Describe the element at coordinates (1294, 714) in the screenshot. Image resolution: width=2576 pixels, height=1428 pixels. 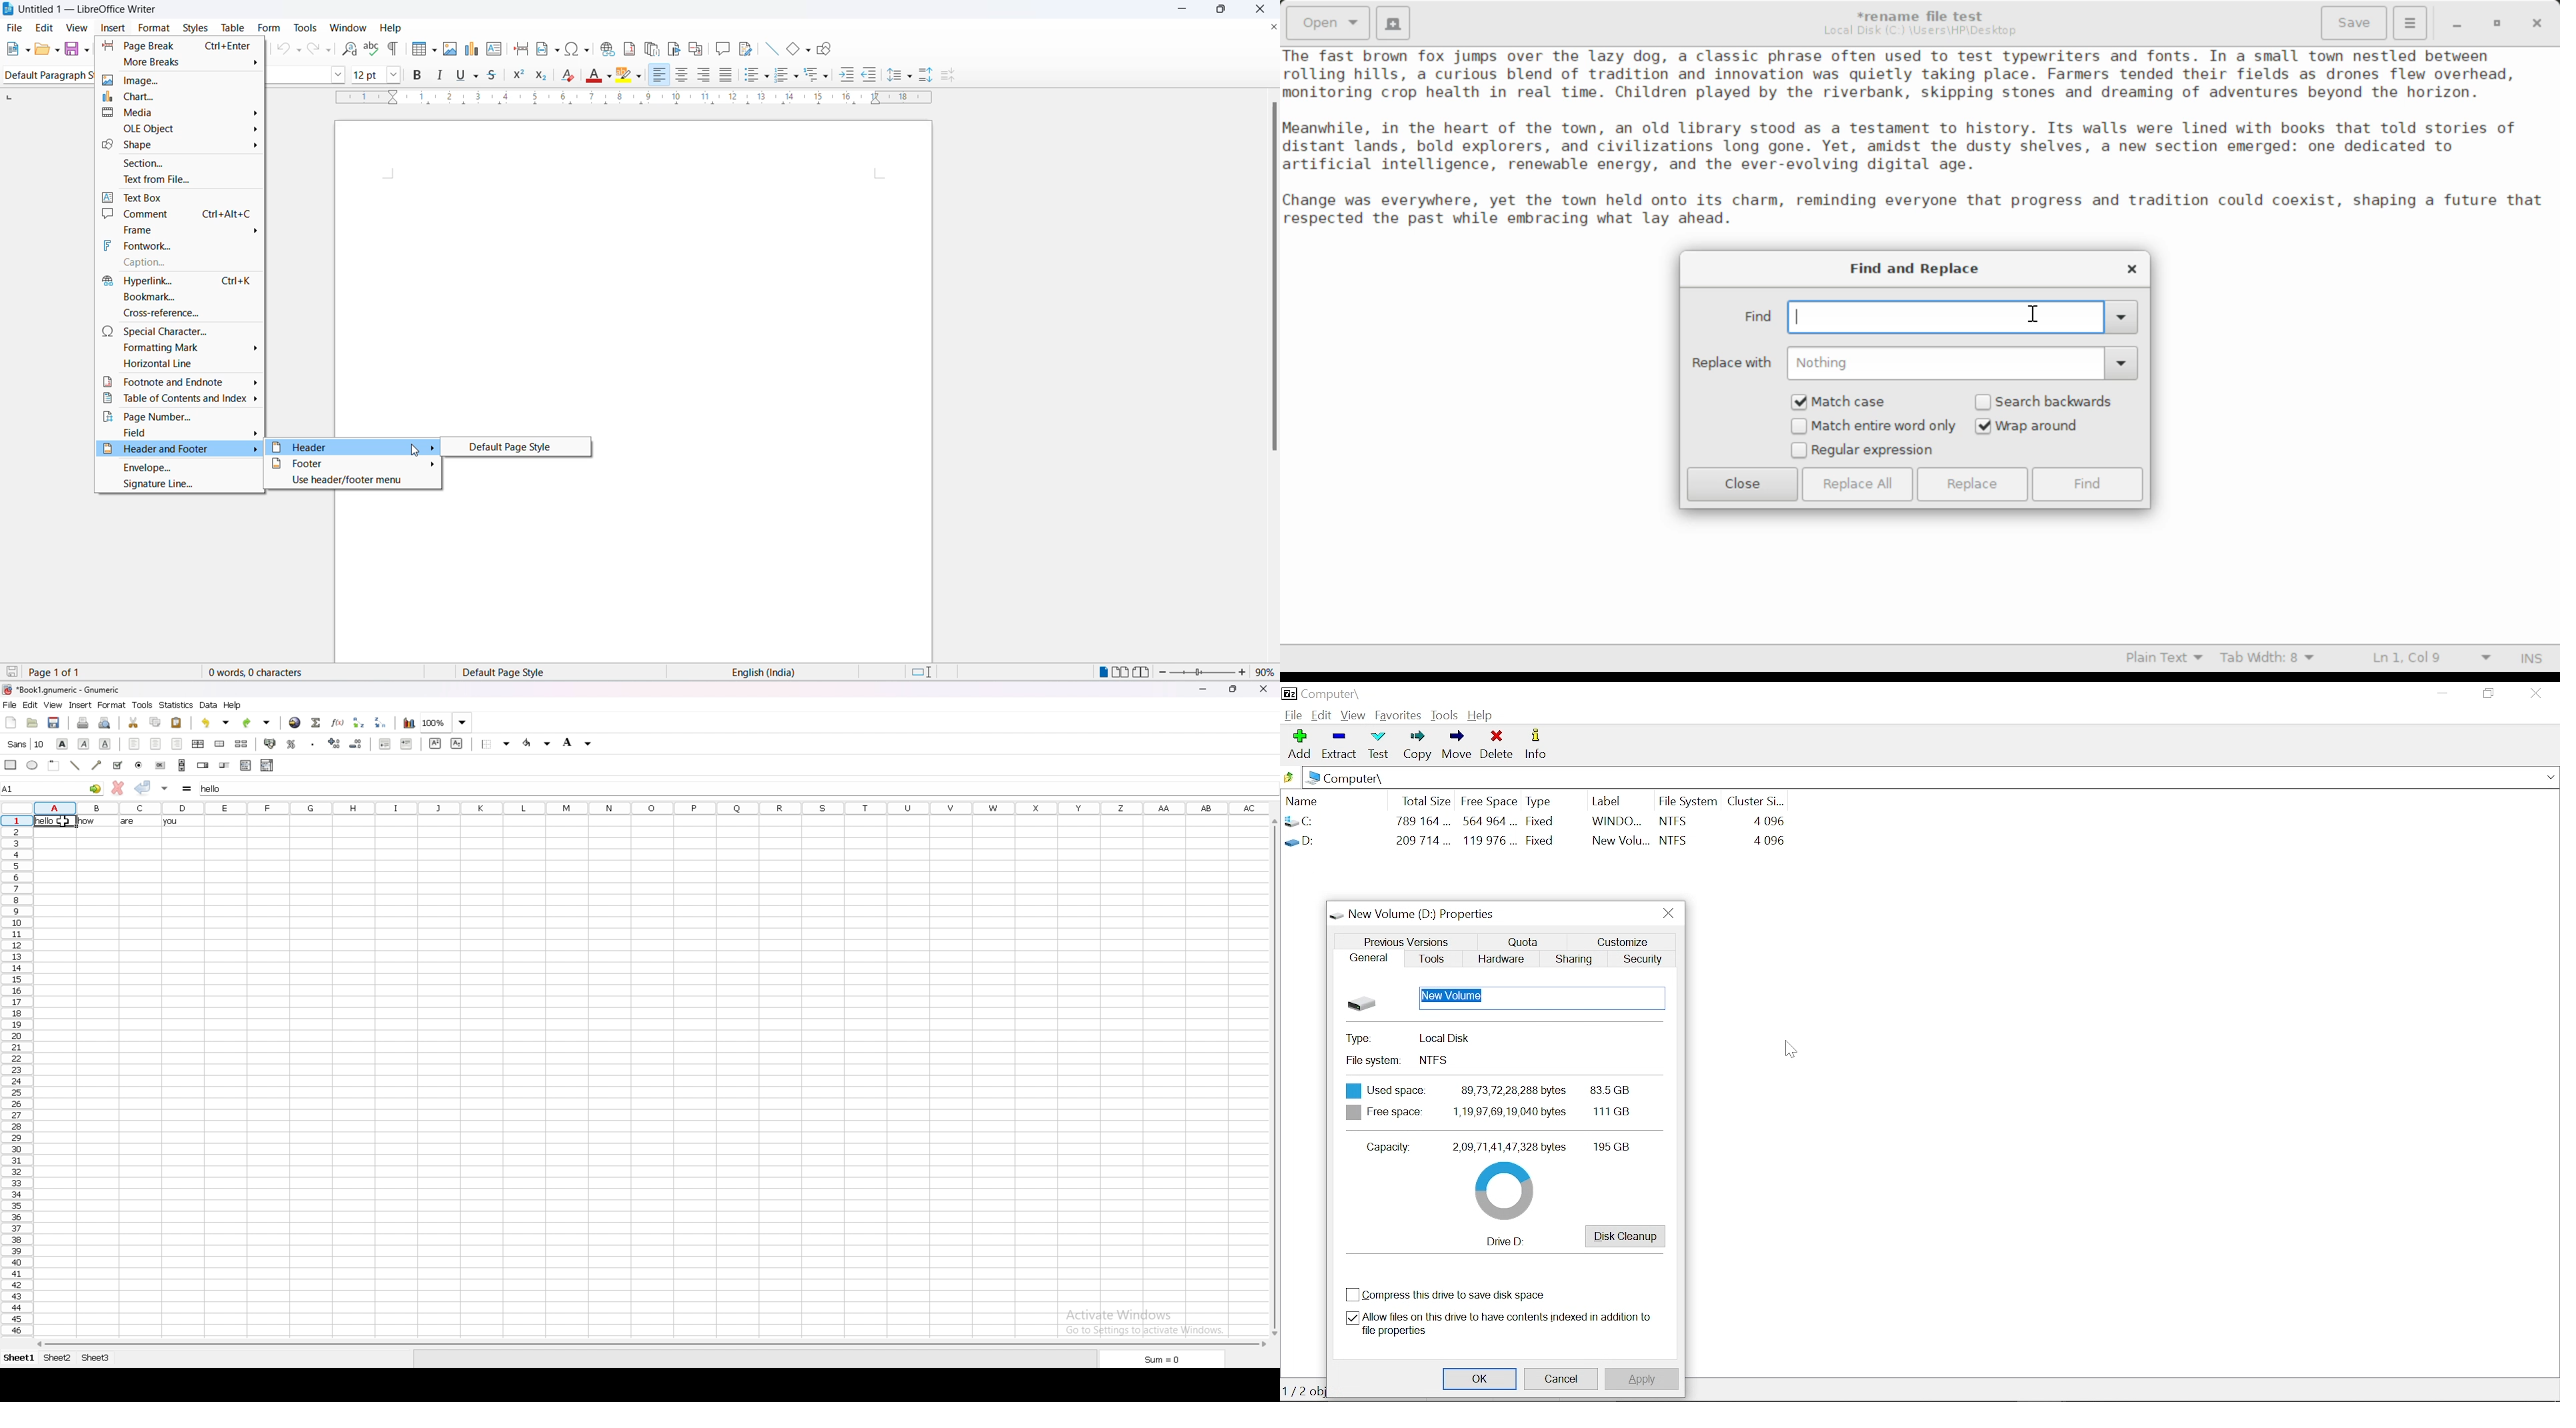
I see `file` at that location.